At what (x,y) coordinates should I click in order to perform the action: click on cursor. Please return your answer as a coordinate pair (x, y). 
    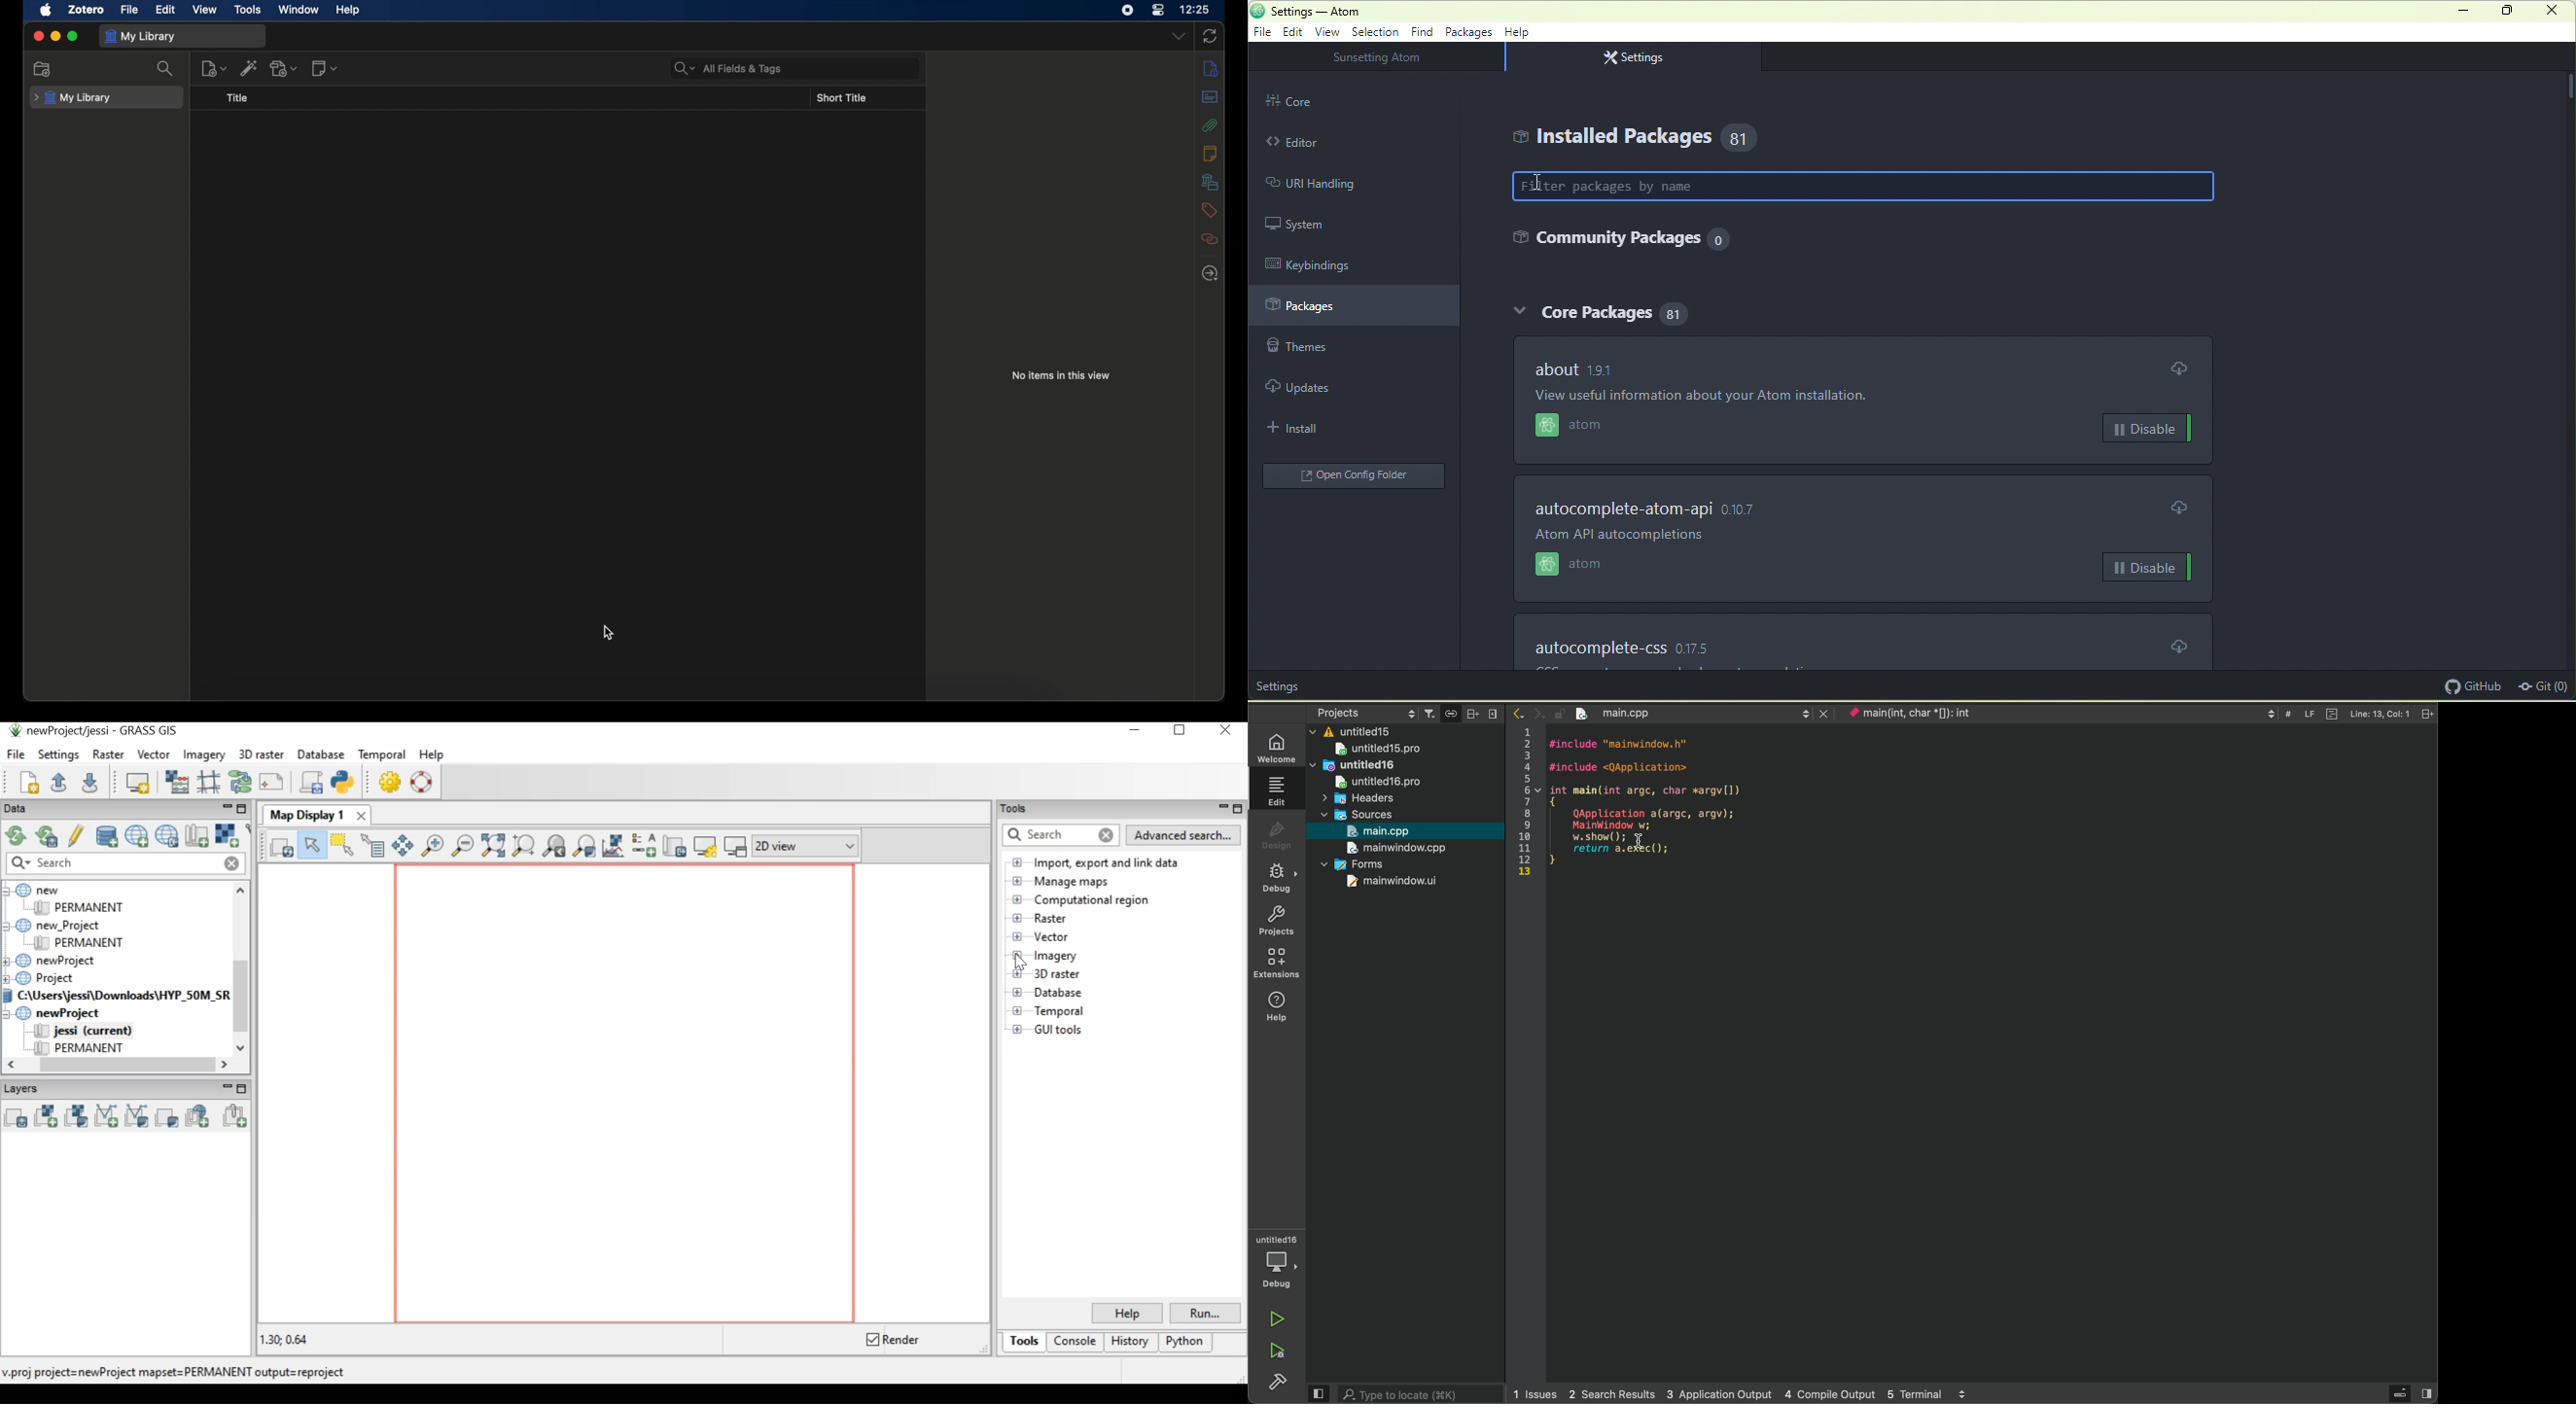
    Looking at the image, I should click on (1643, 840).